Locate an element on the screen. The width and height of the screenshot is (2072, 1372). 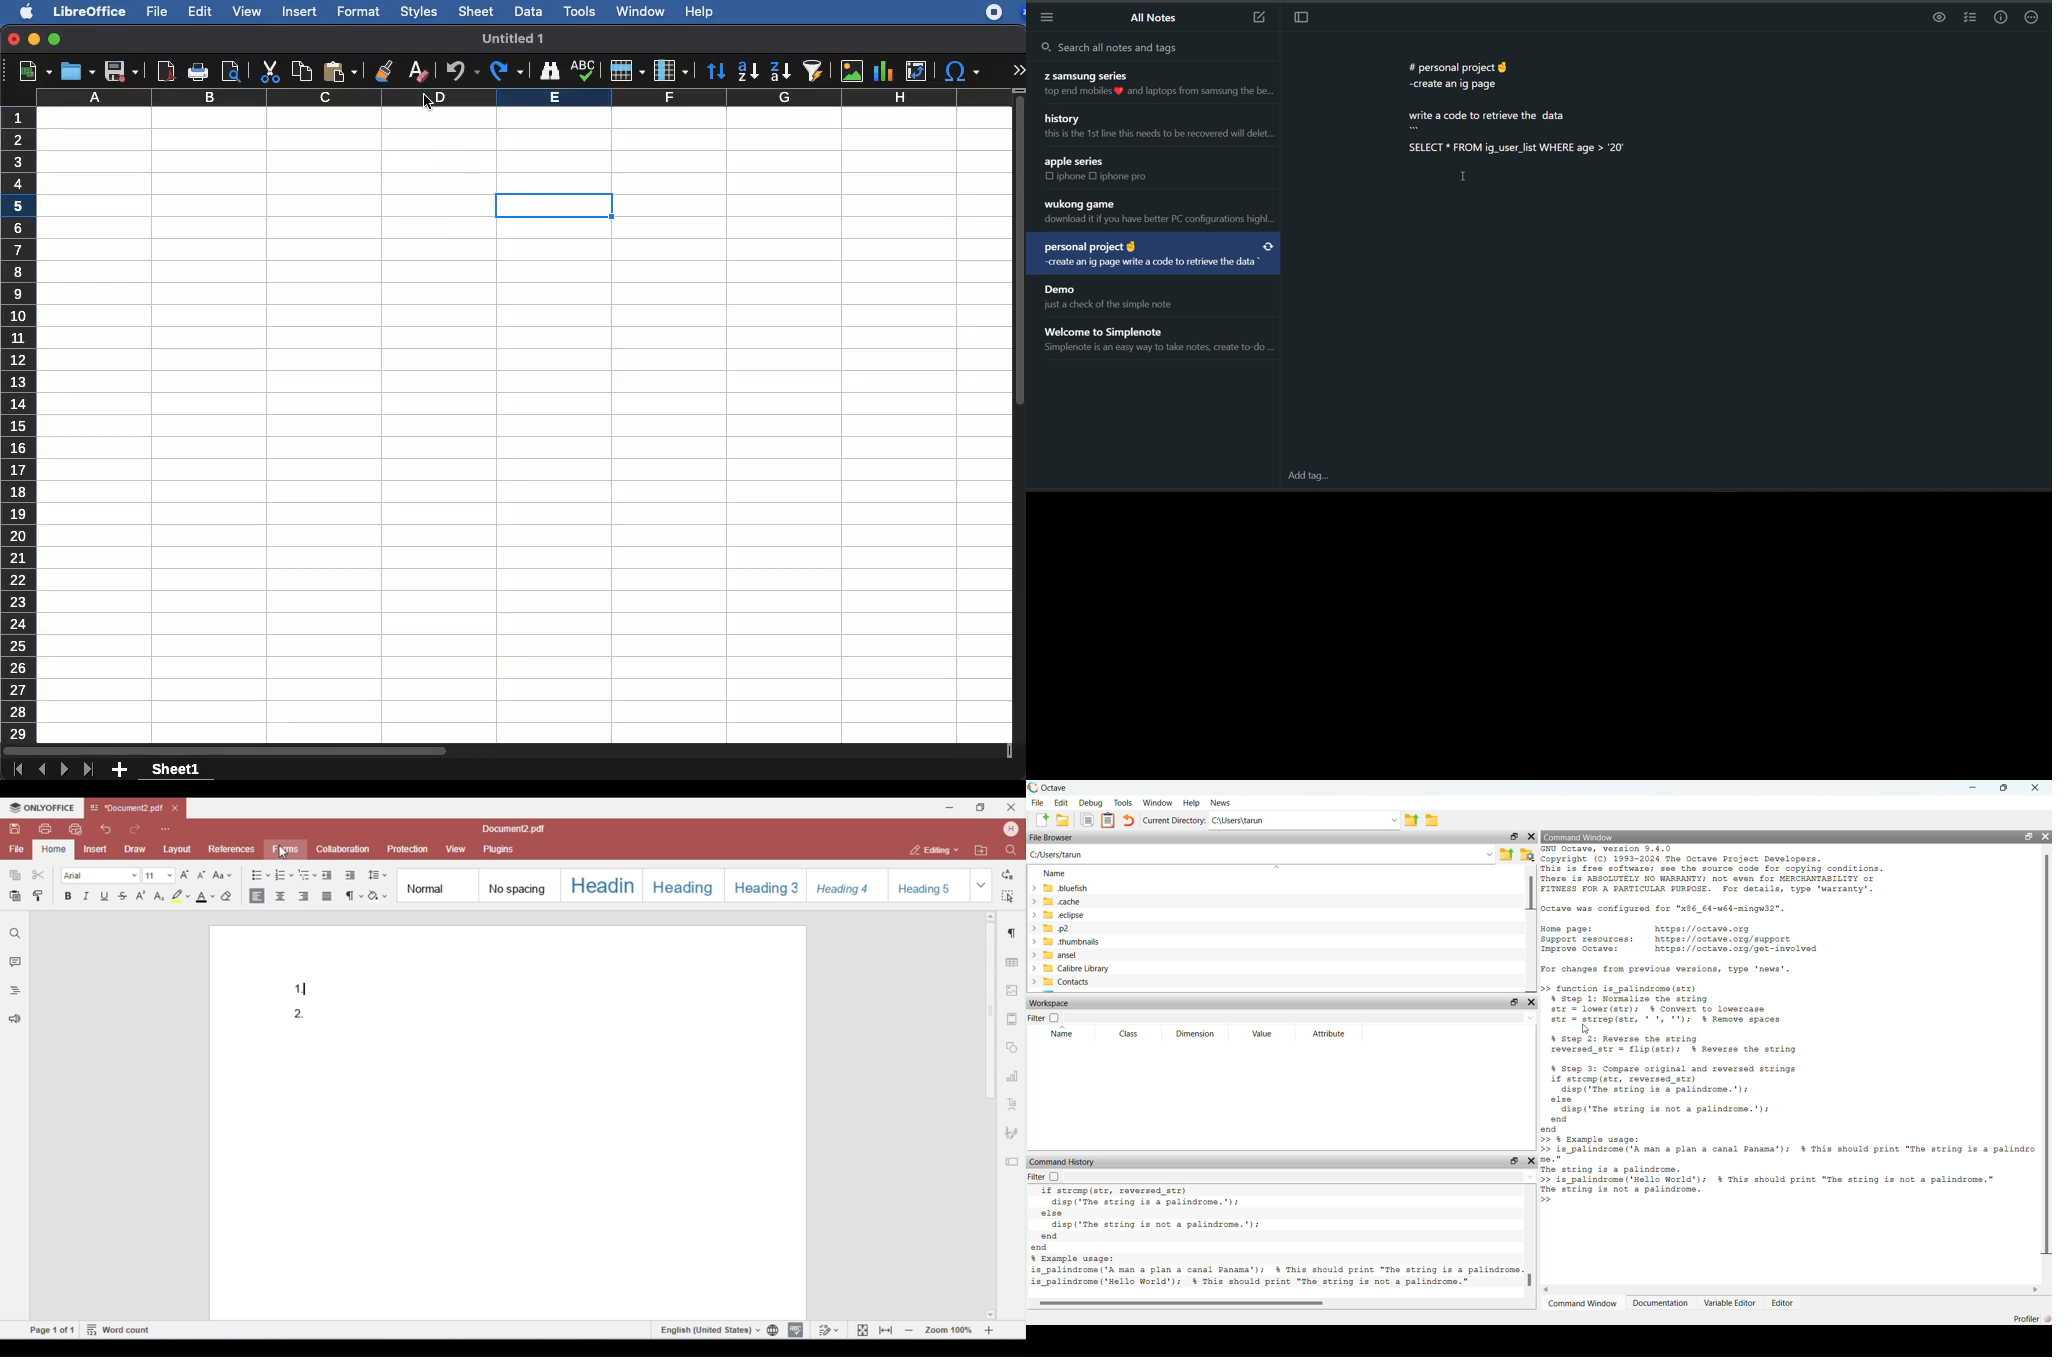
octave version and date is located at coordinates (1253, 1282).